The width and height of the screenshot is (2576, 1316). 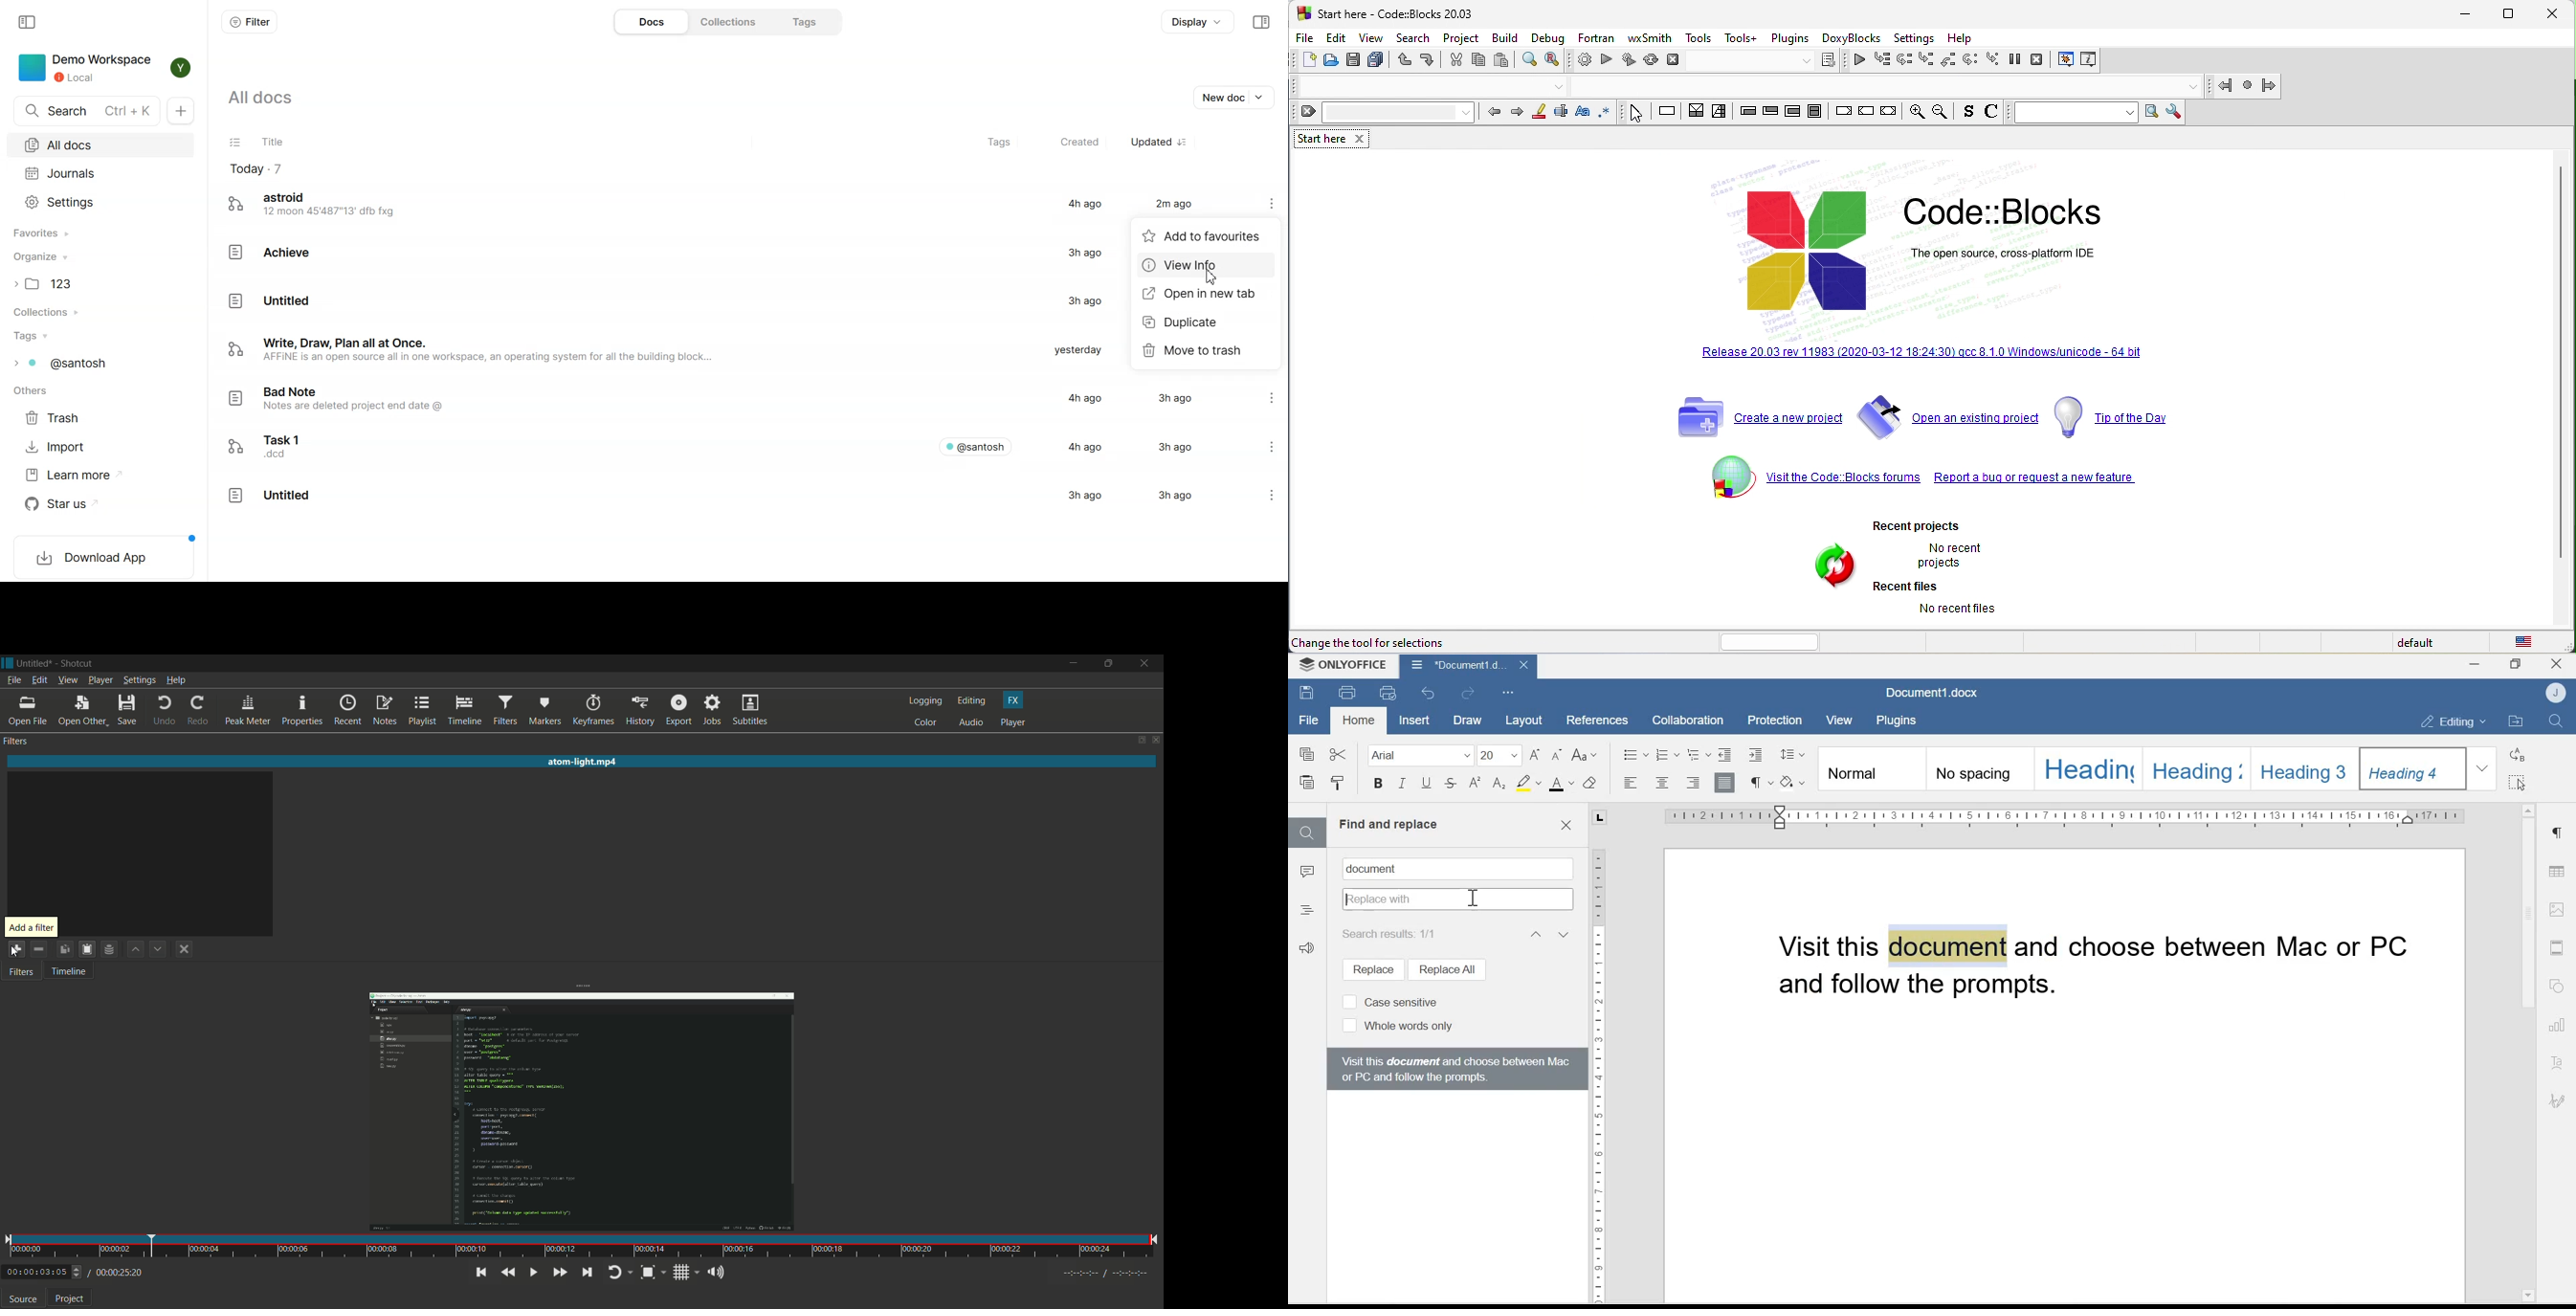 What do you see at coordinates (32, 928) in the screenshot?
I see `add a filter` at bounding box center [32, 928].